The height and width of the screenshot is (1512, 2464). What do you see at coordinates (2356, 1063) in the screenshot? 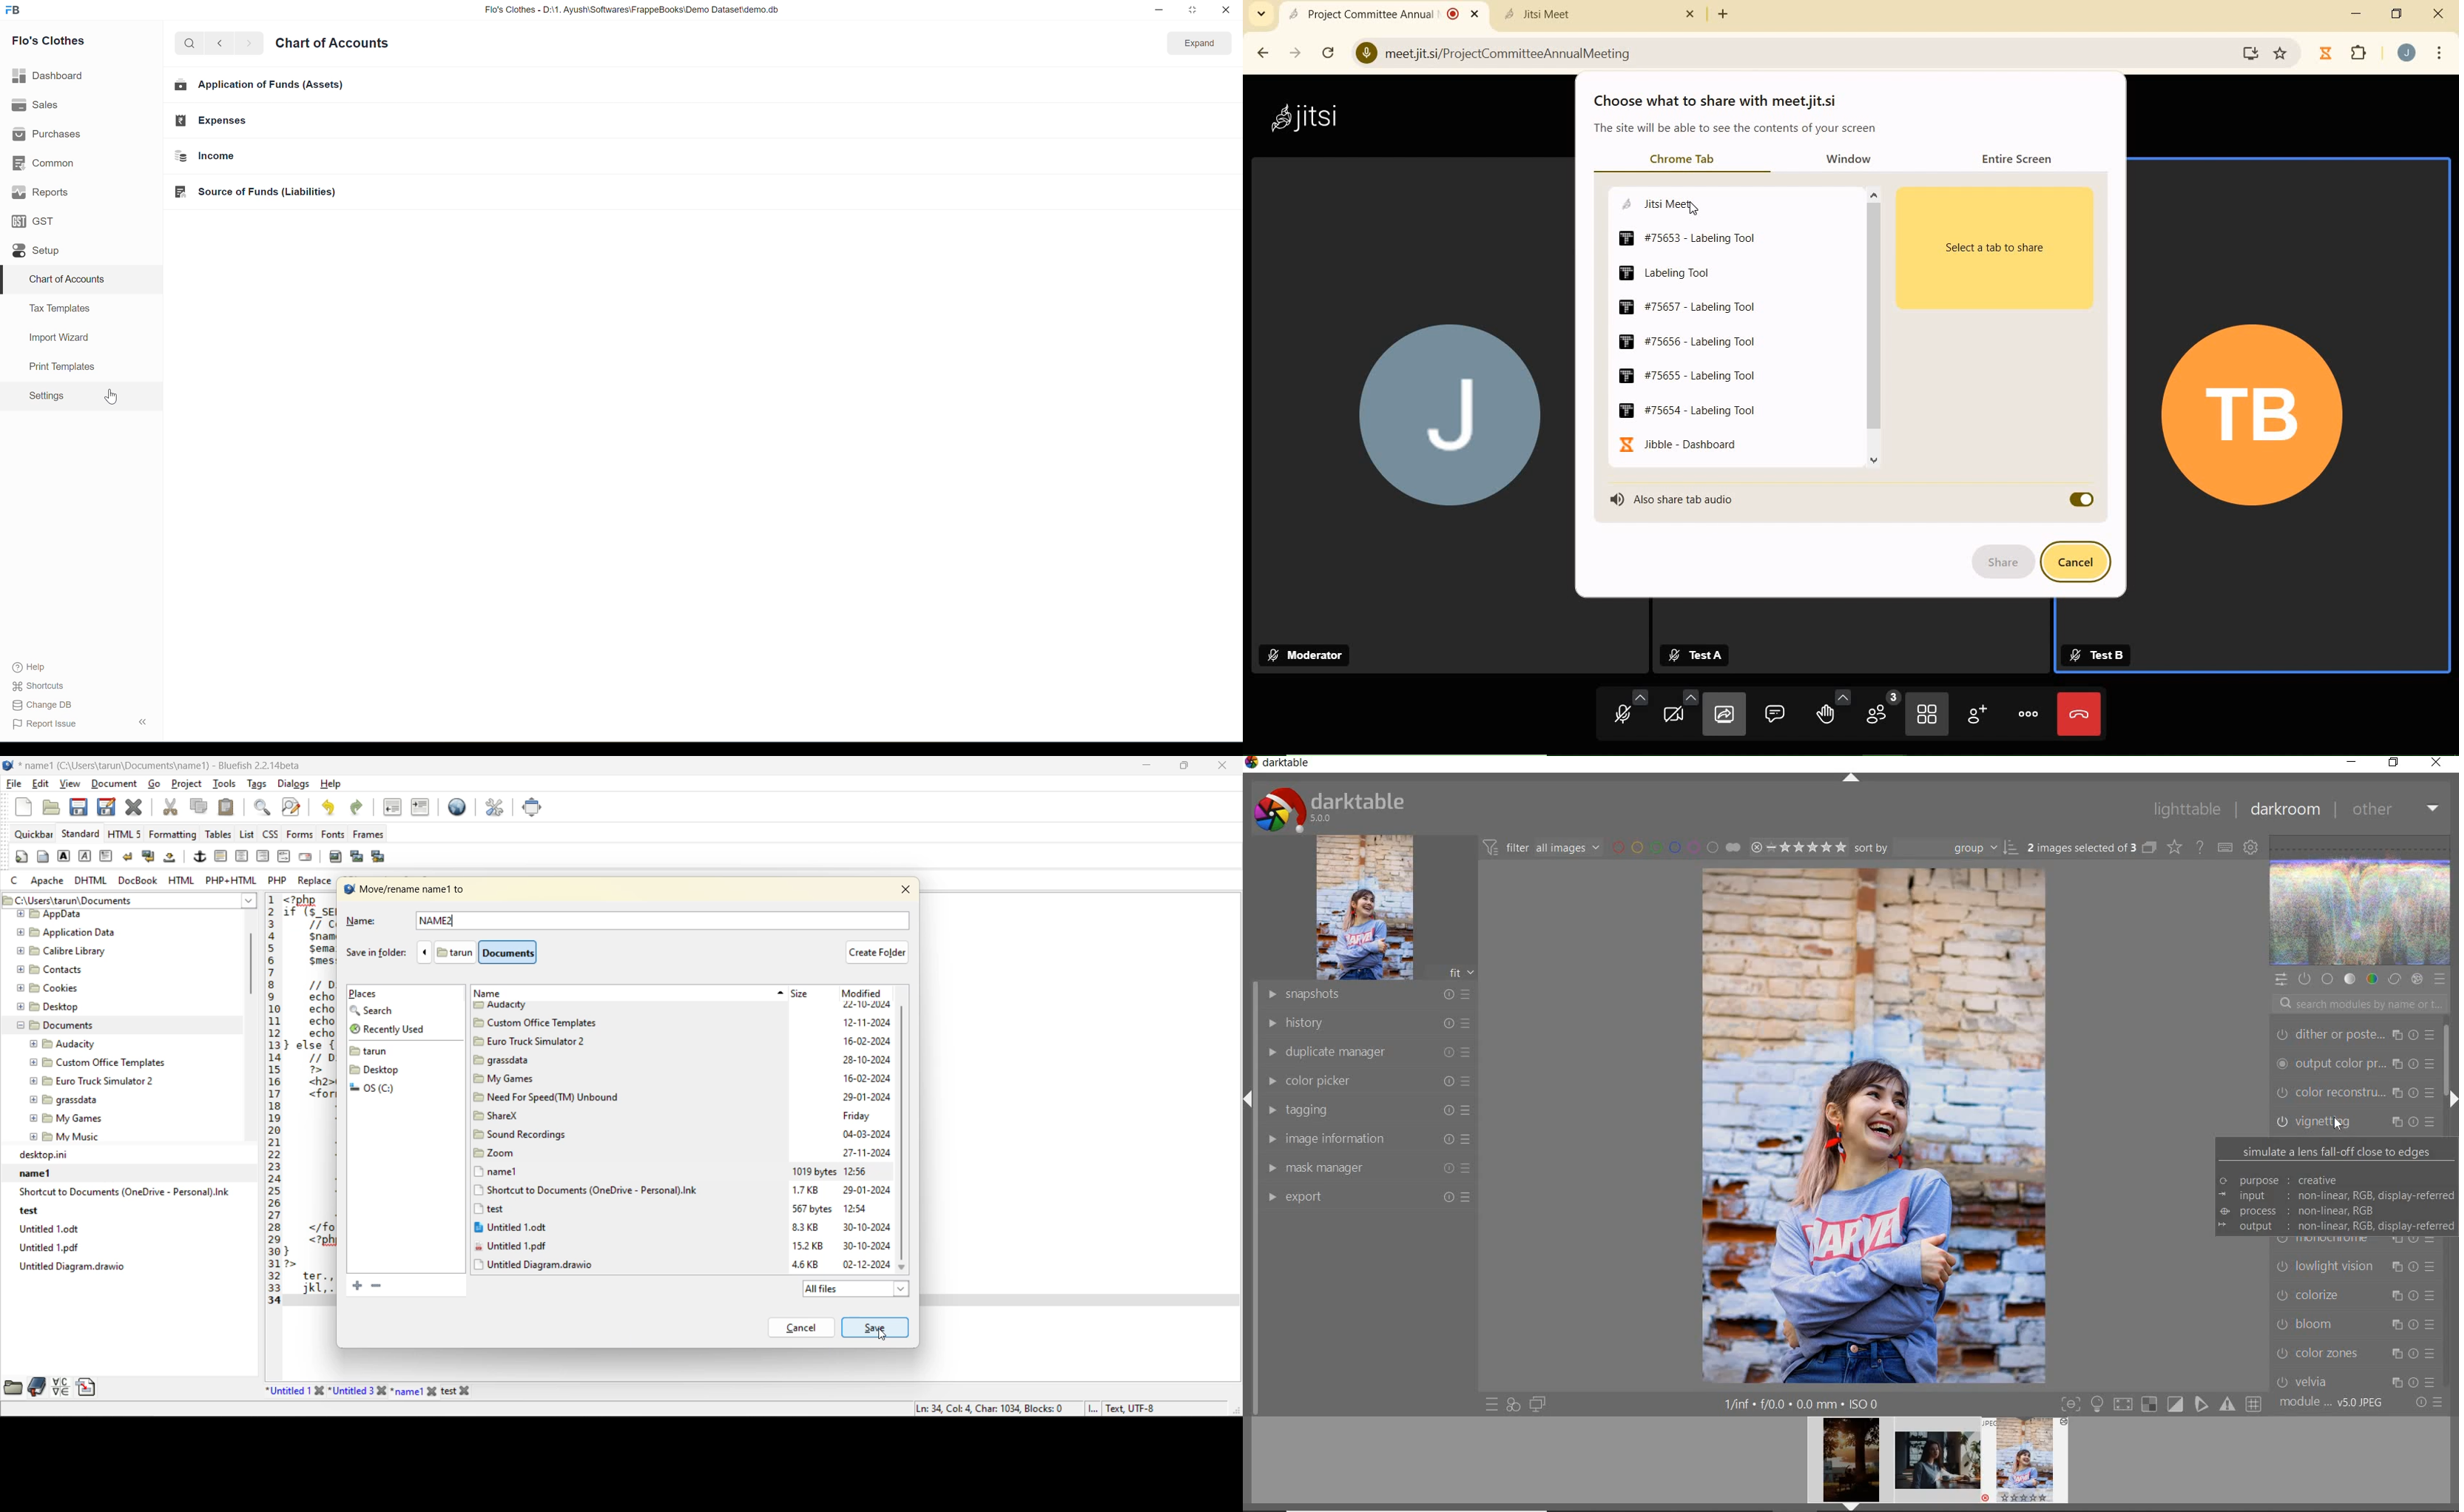
I see `crop` at bounding box center [2356, 1063].